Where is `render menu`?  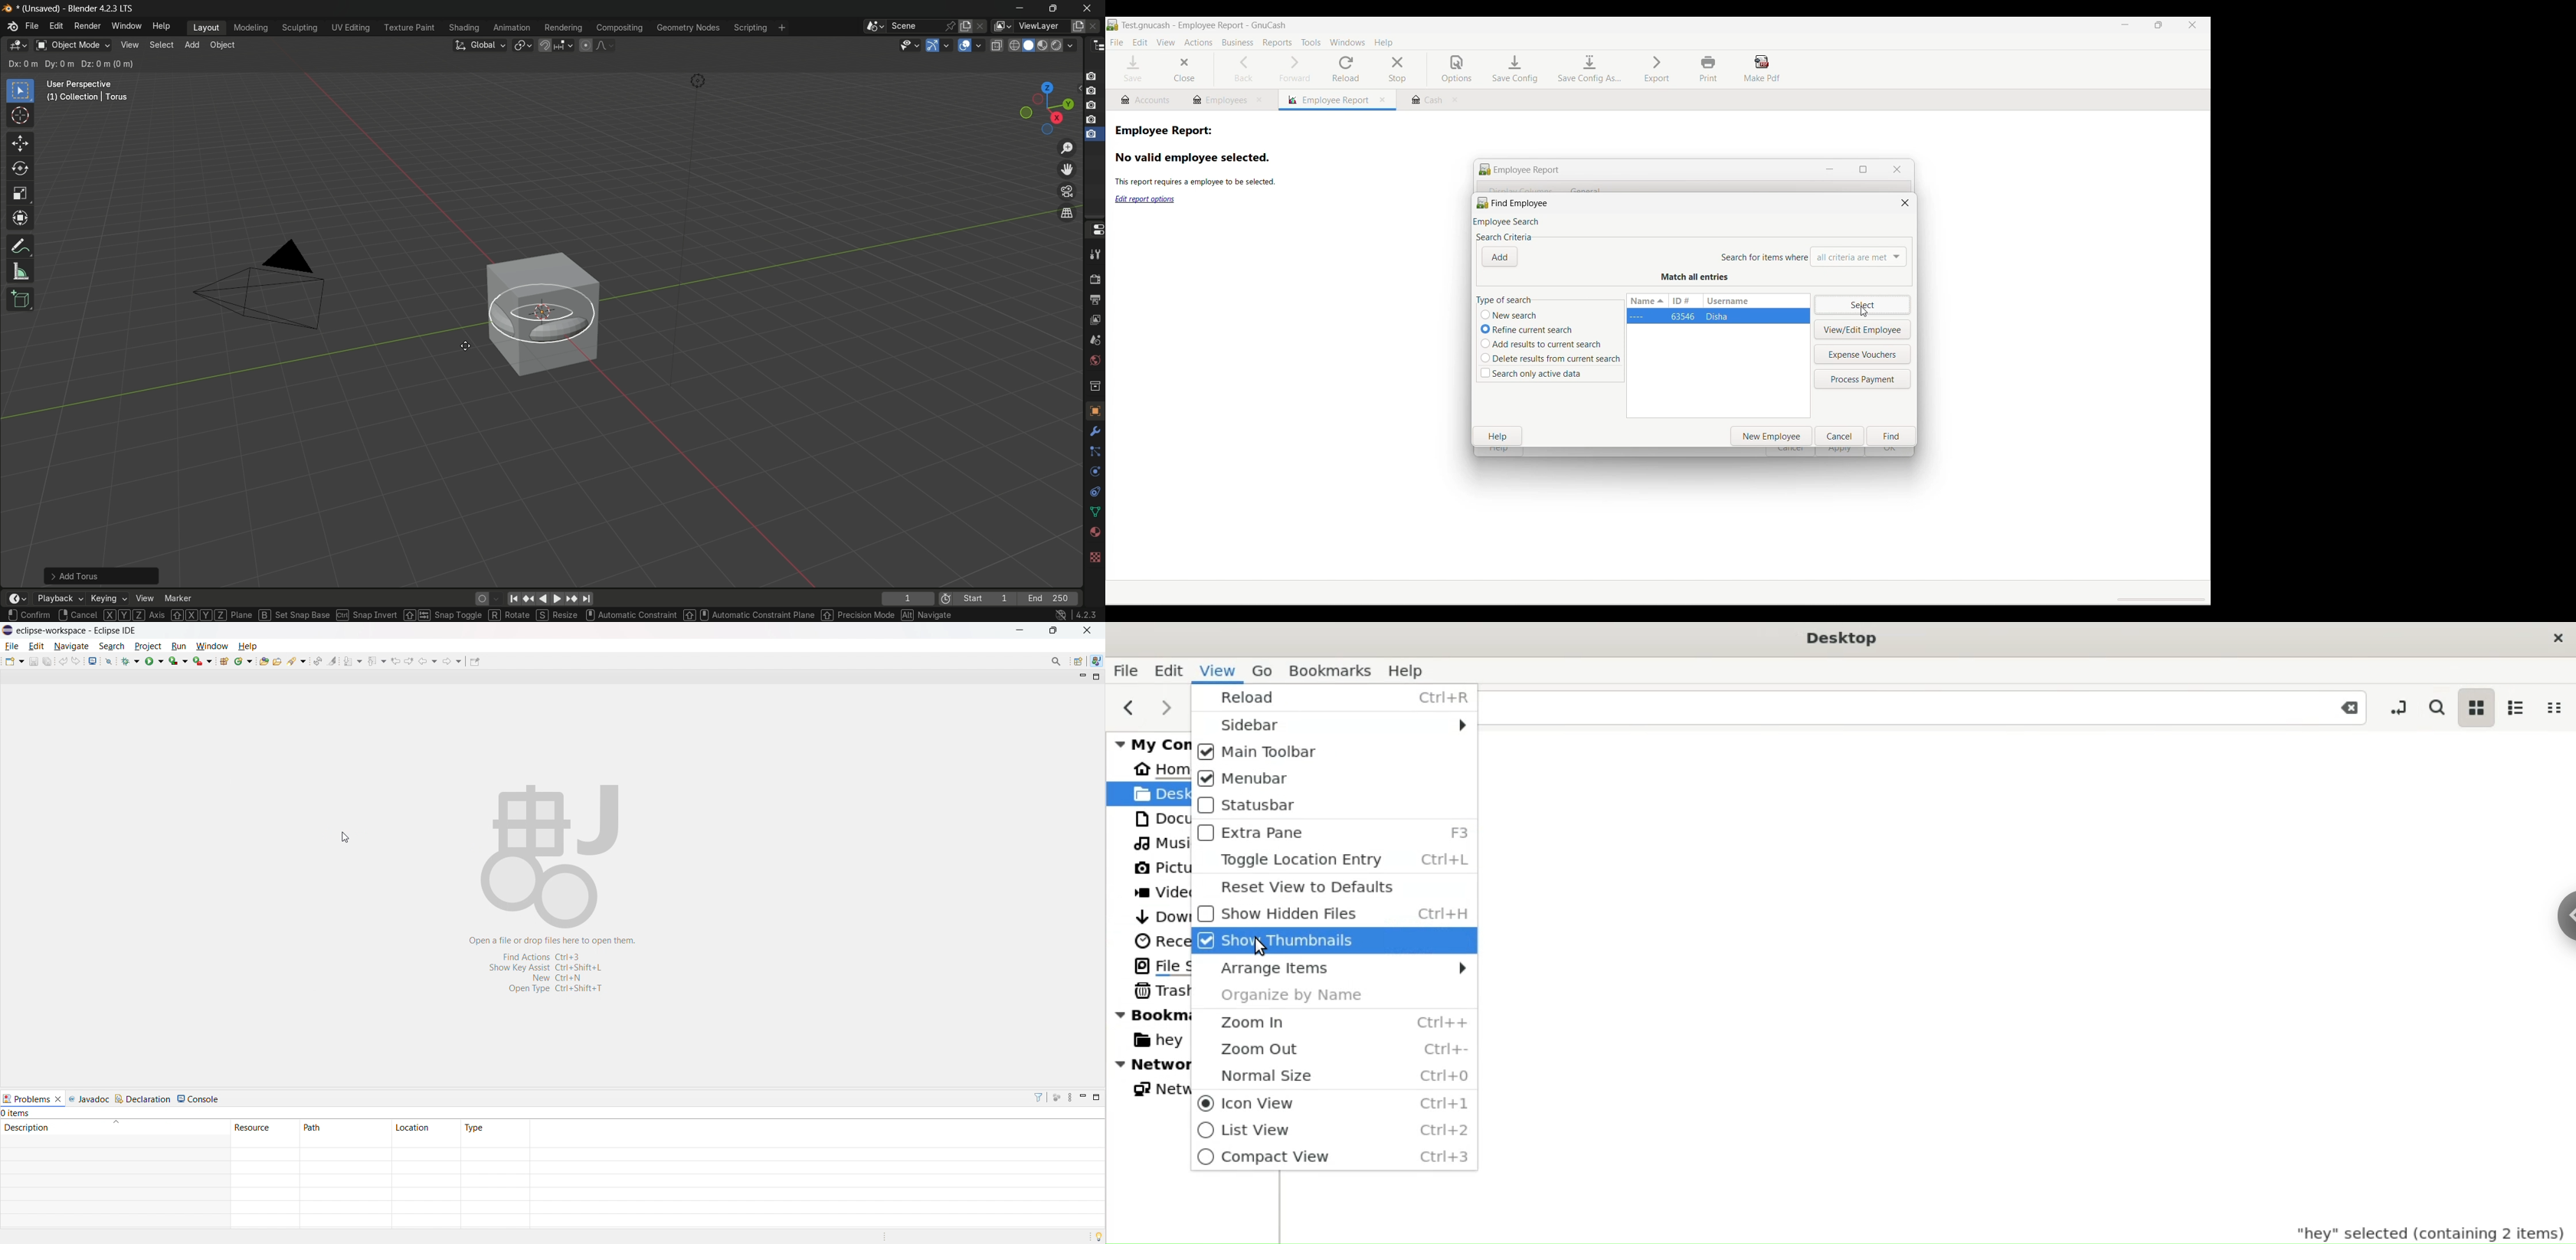
render menu is located at coordinates (88, 26).